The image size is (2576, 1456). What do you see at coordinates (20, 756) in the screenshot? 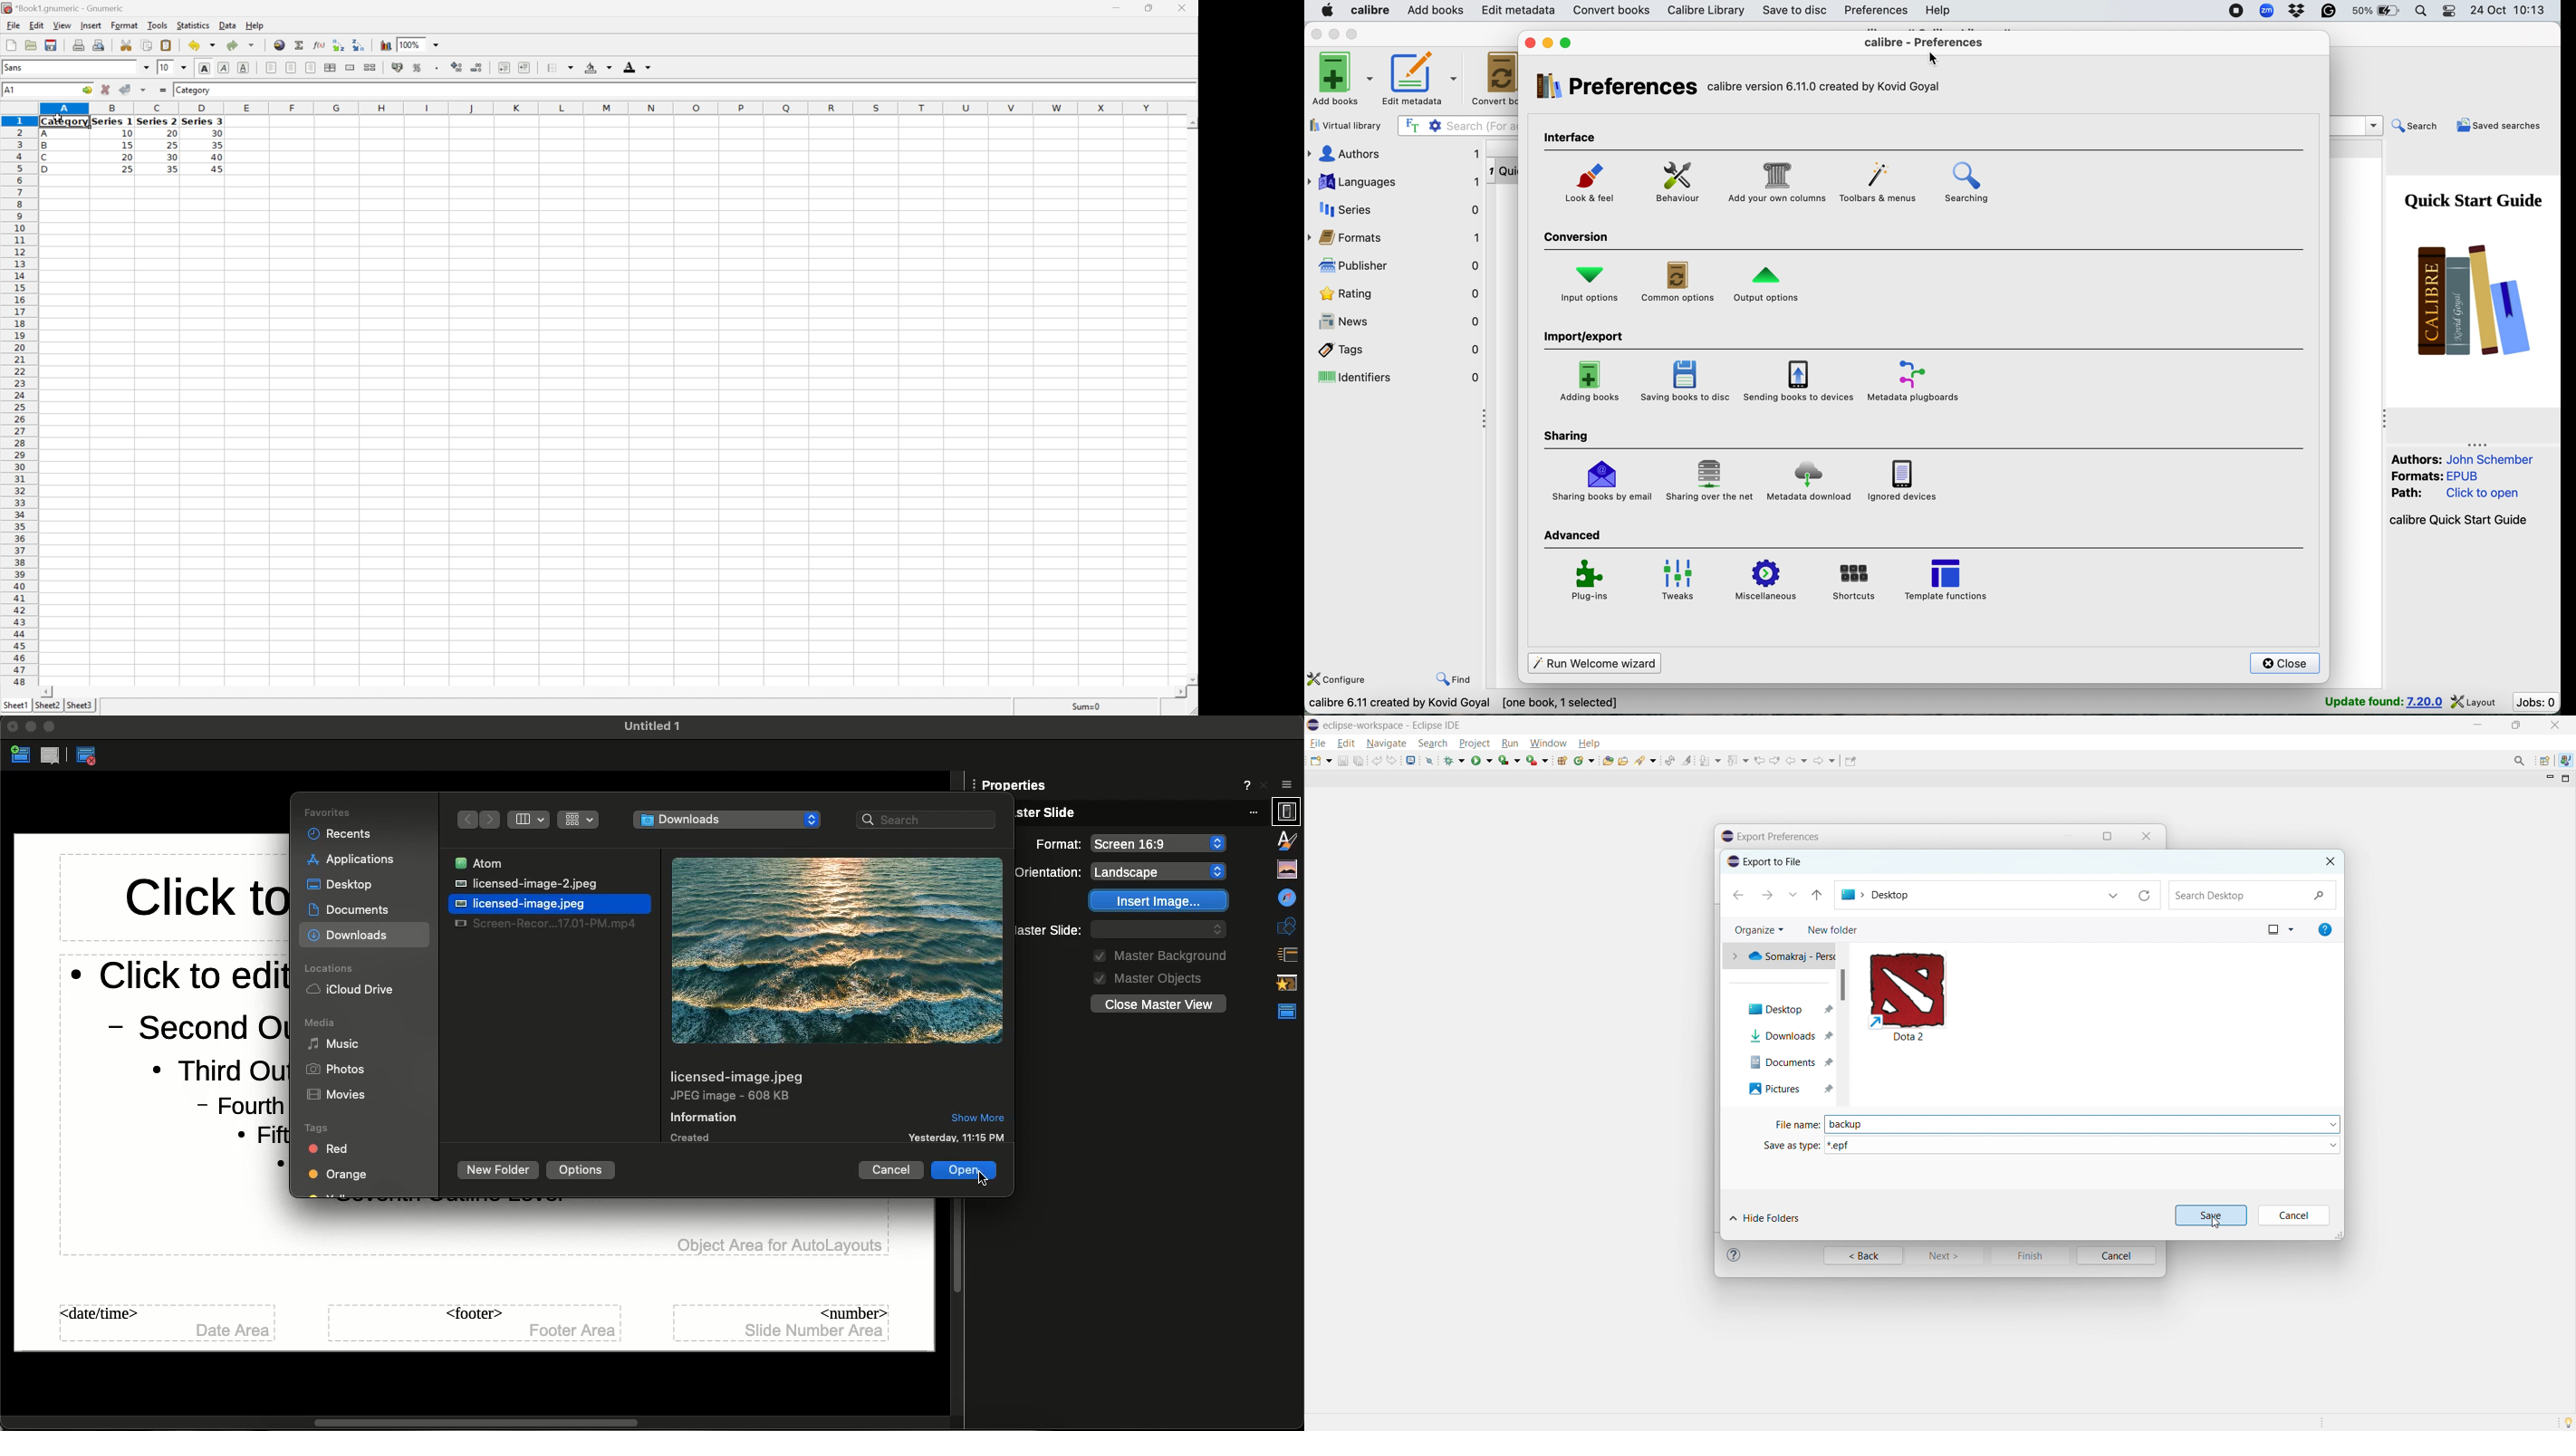
I see `New master` at bounding box center [20, 756].